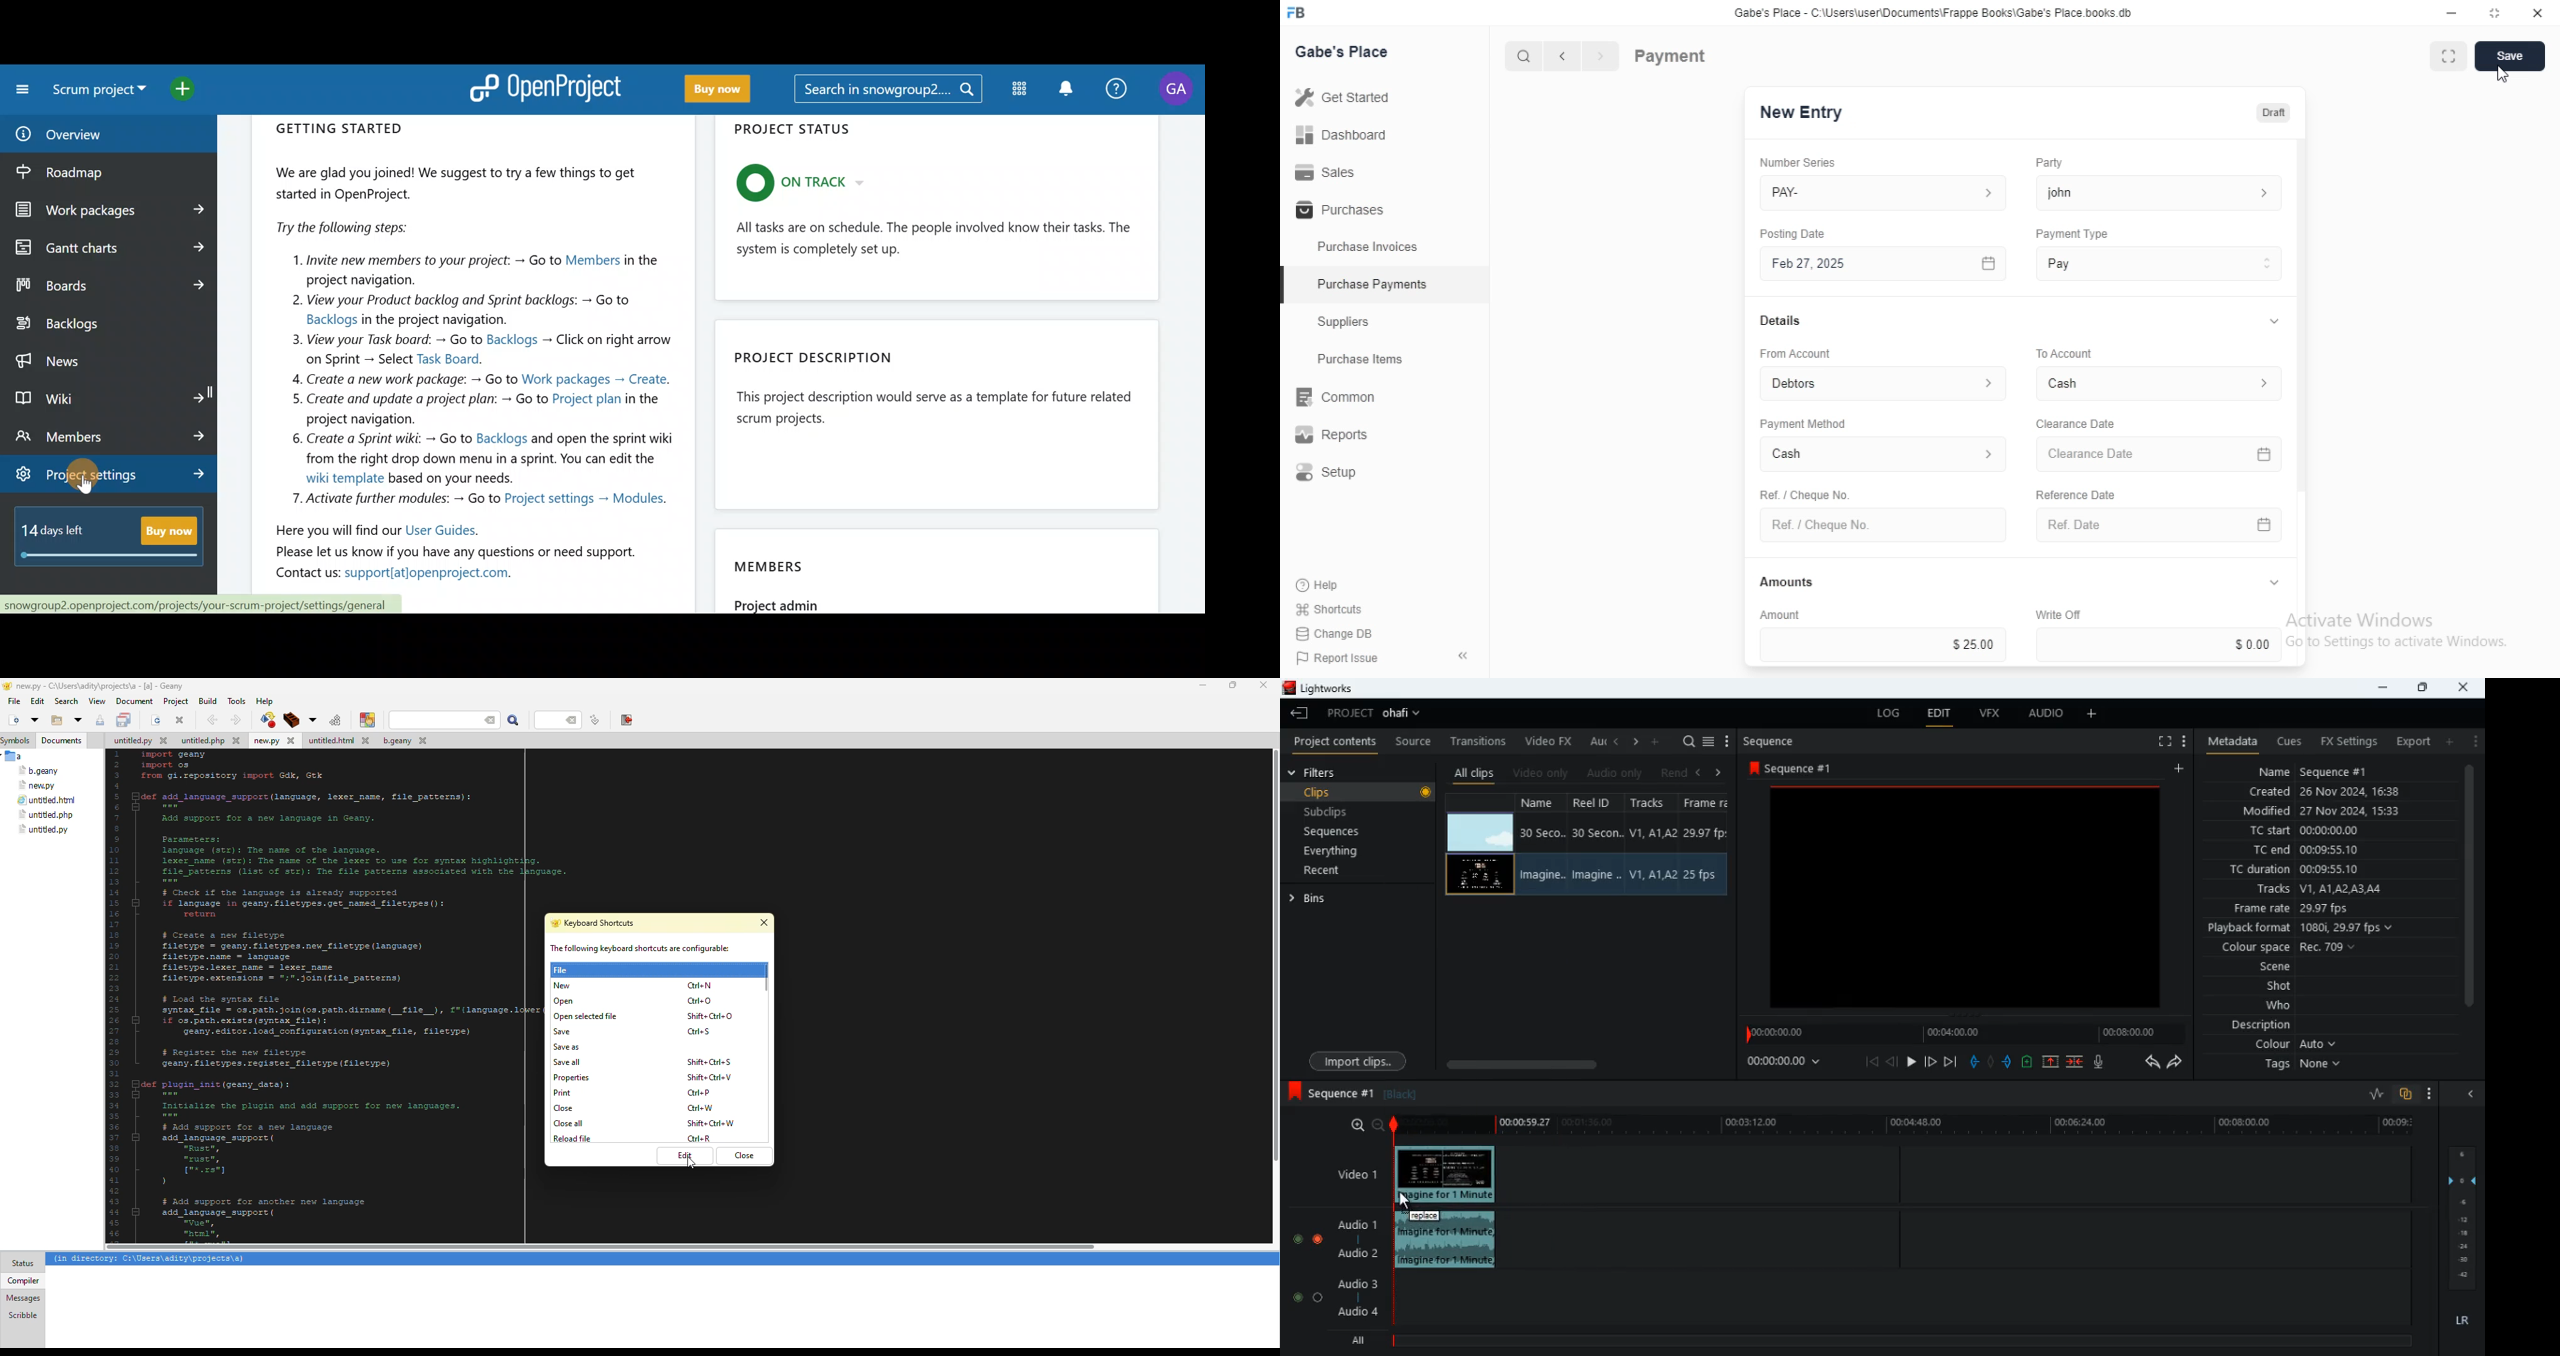  I want to click on Payment, so click(1671, 55).